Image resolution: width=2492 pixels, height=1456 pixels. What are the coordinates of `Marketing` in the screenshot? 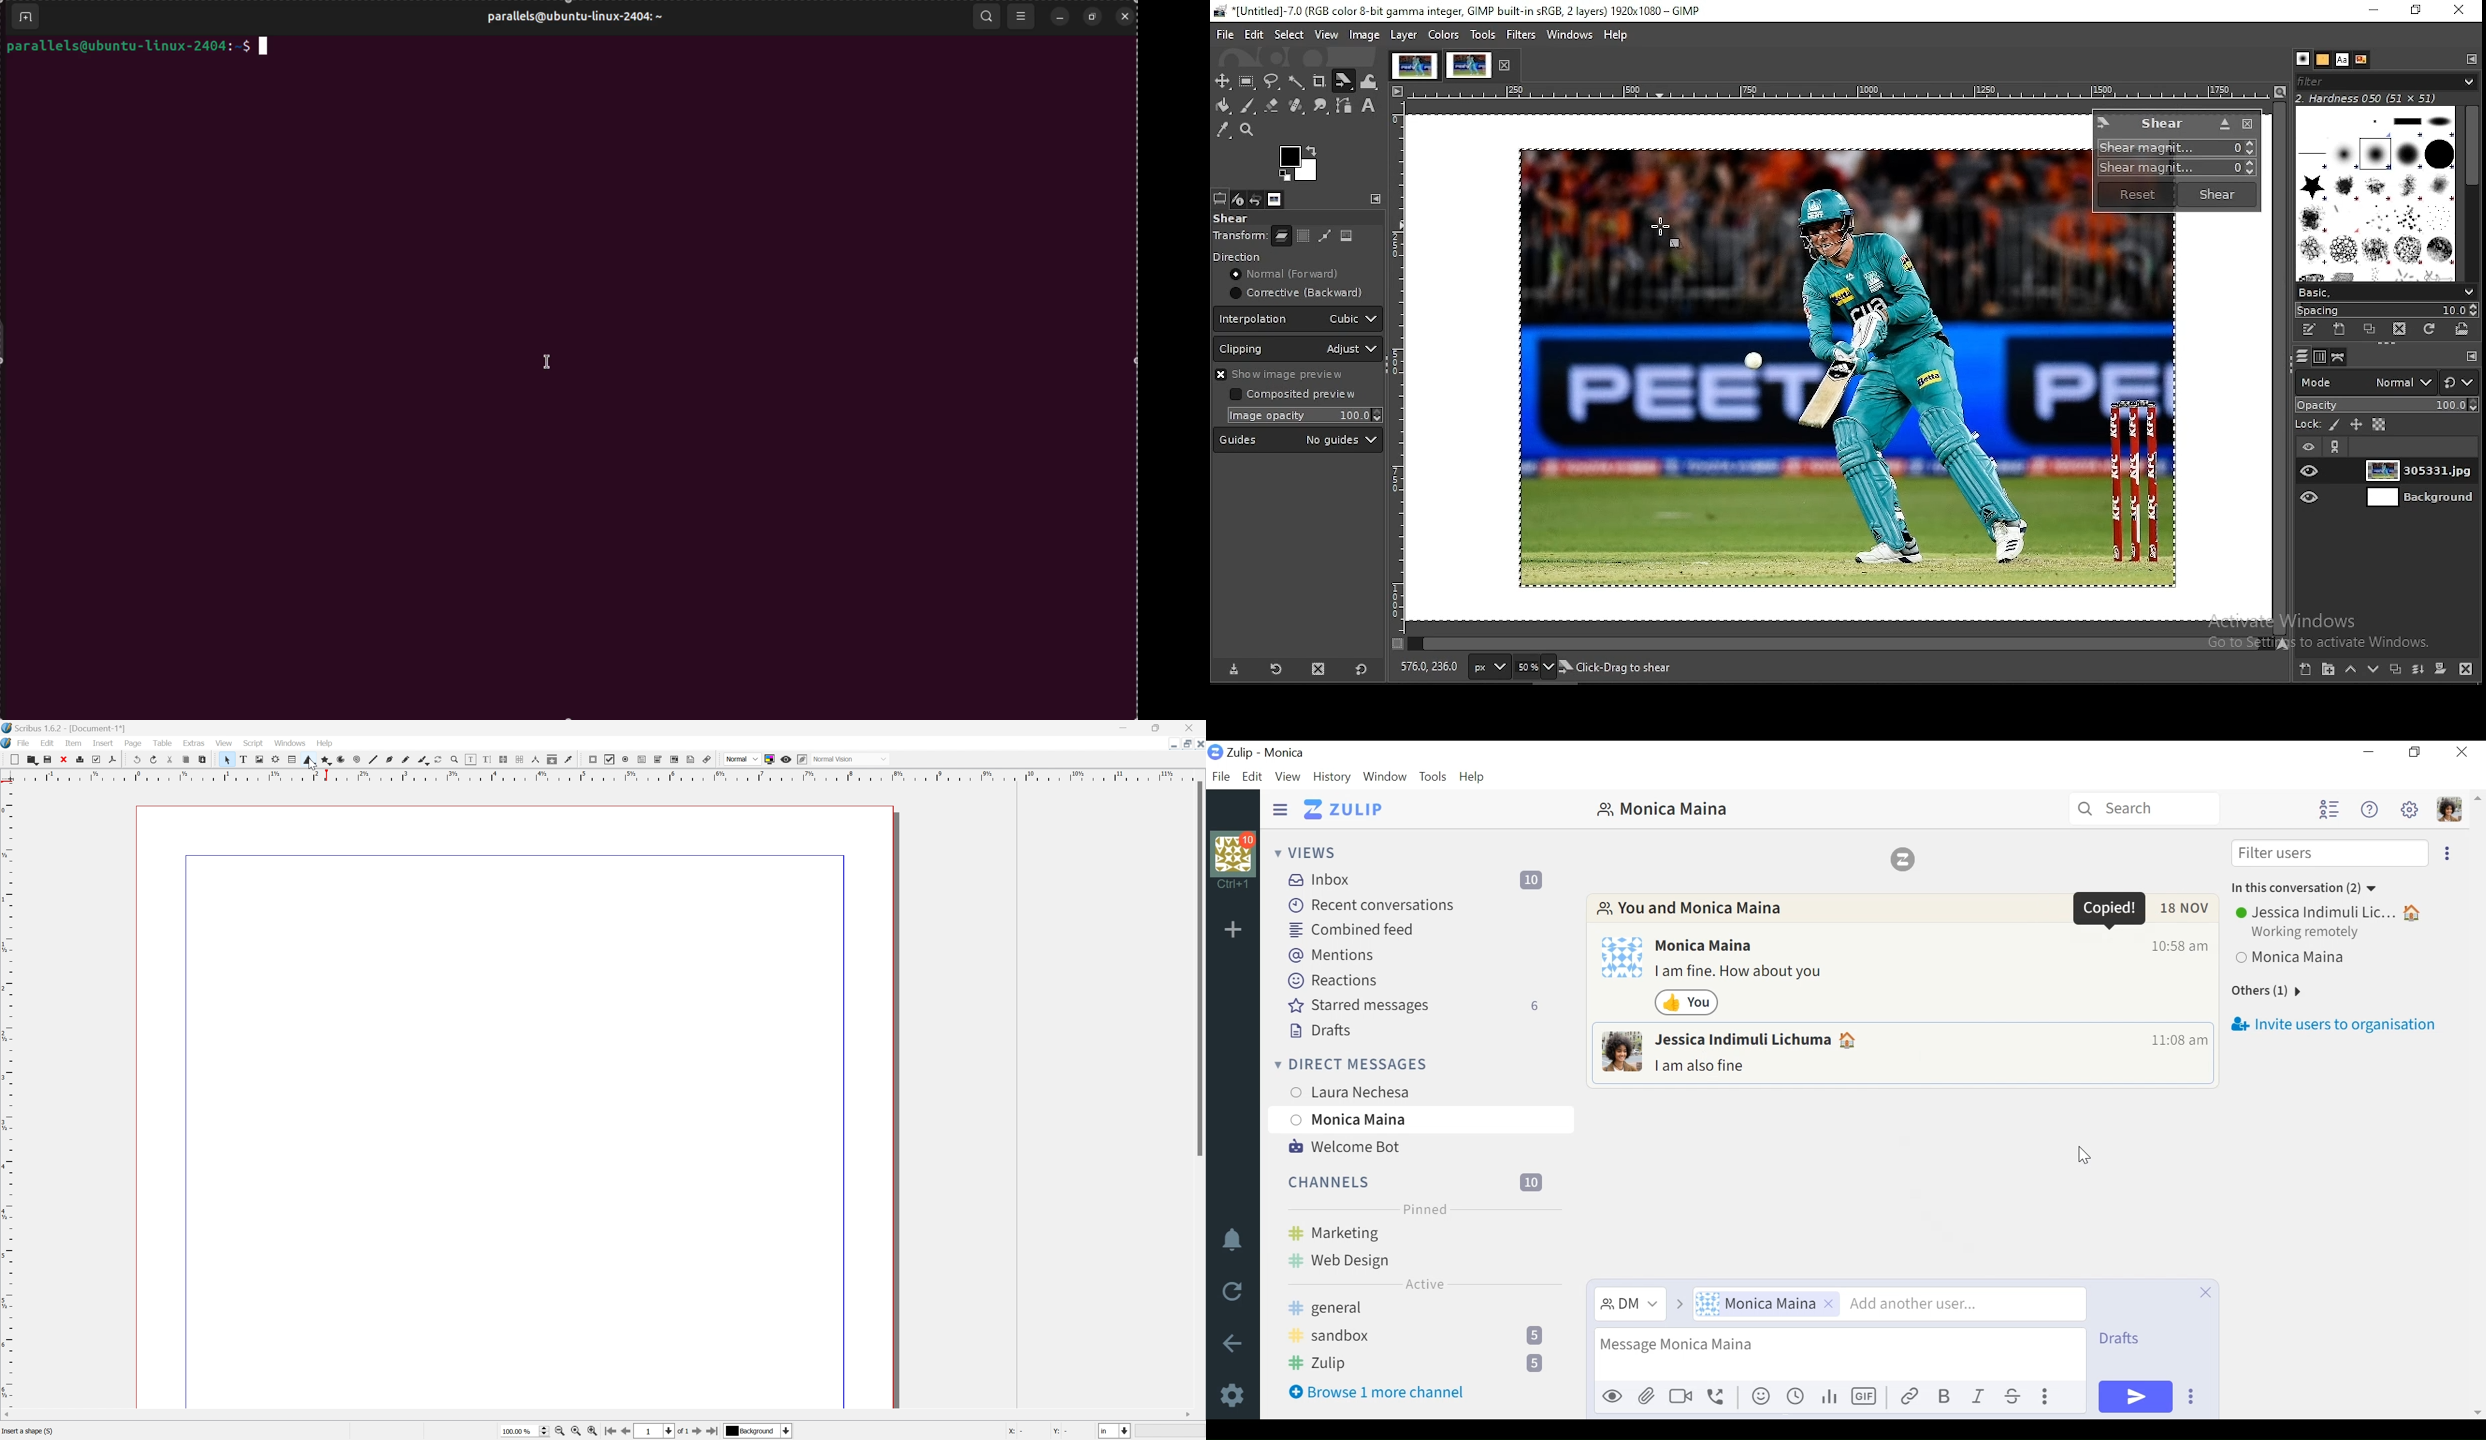 It's located at (1420, 1231).